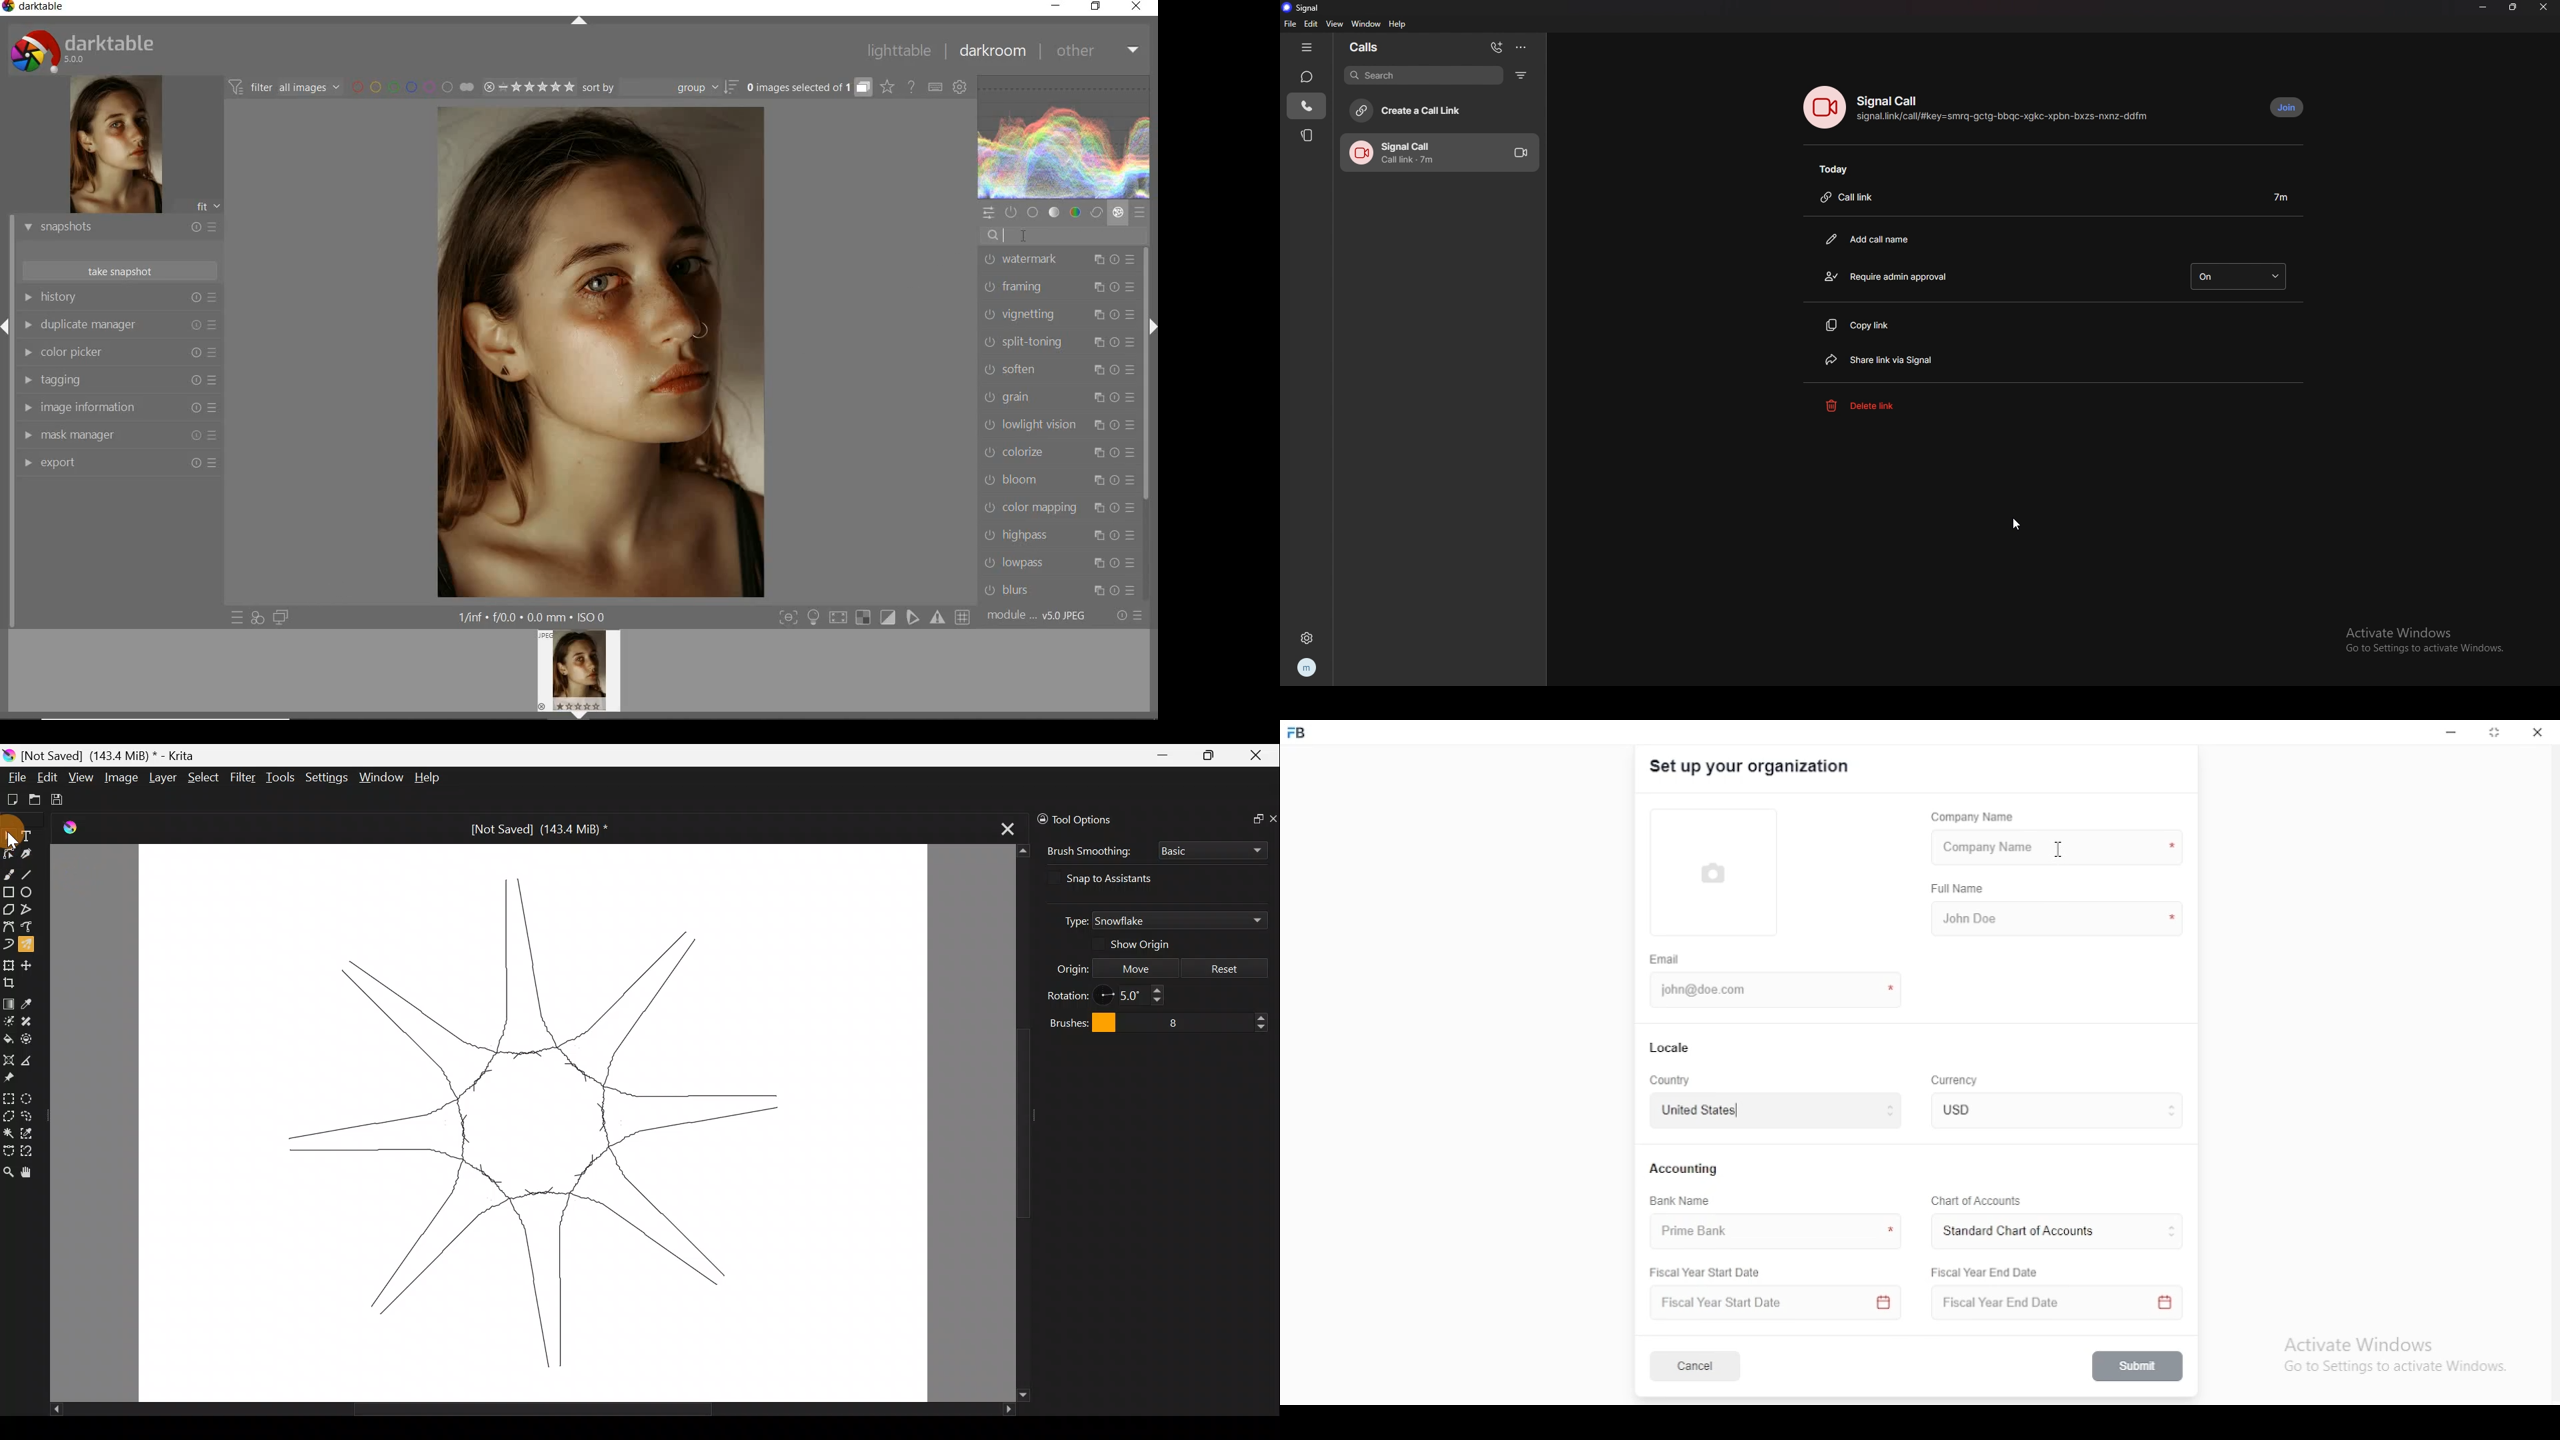 The height and width of the screenshot is (1456, 2576). Describe the element at coordinates (47, 778) in the screenshot. I see `Edit` at that location.